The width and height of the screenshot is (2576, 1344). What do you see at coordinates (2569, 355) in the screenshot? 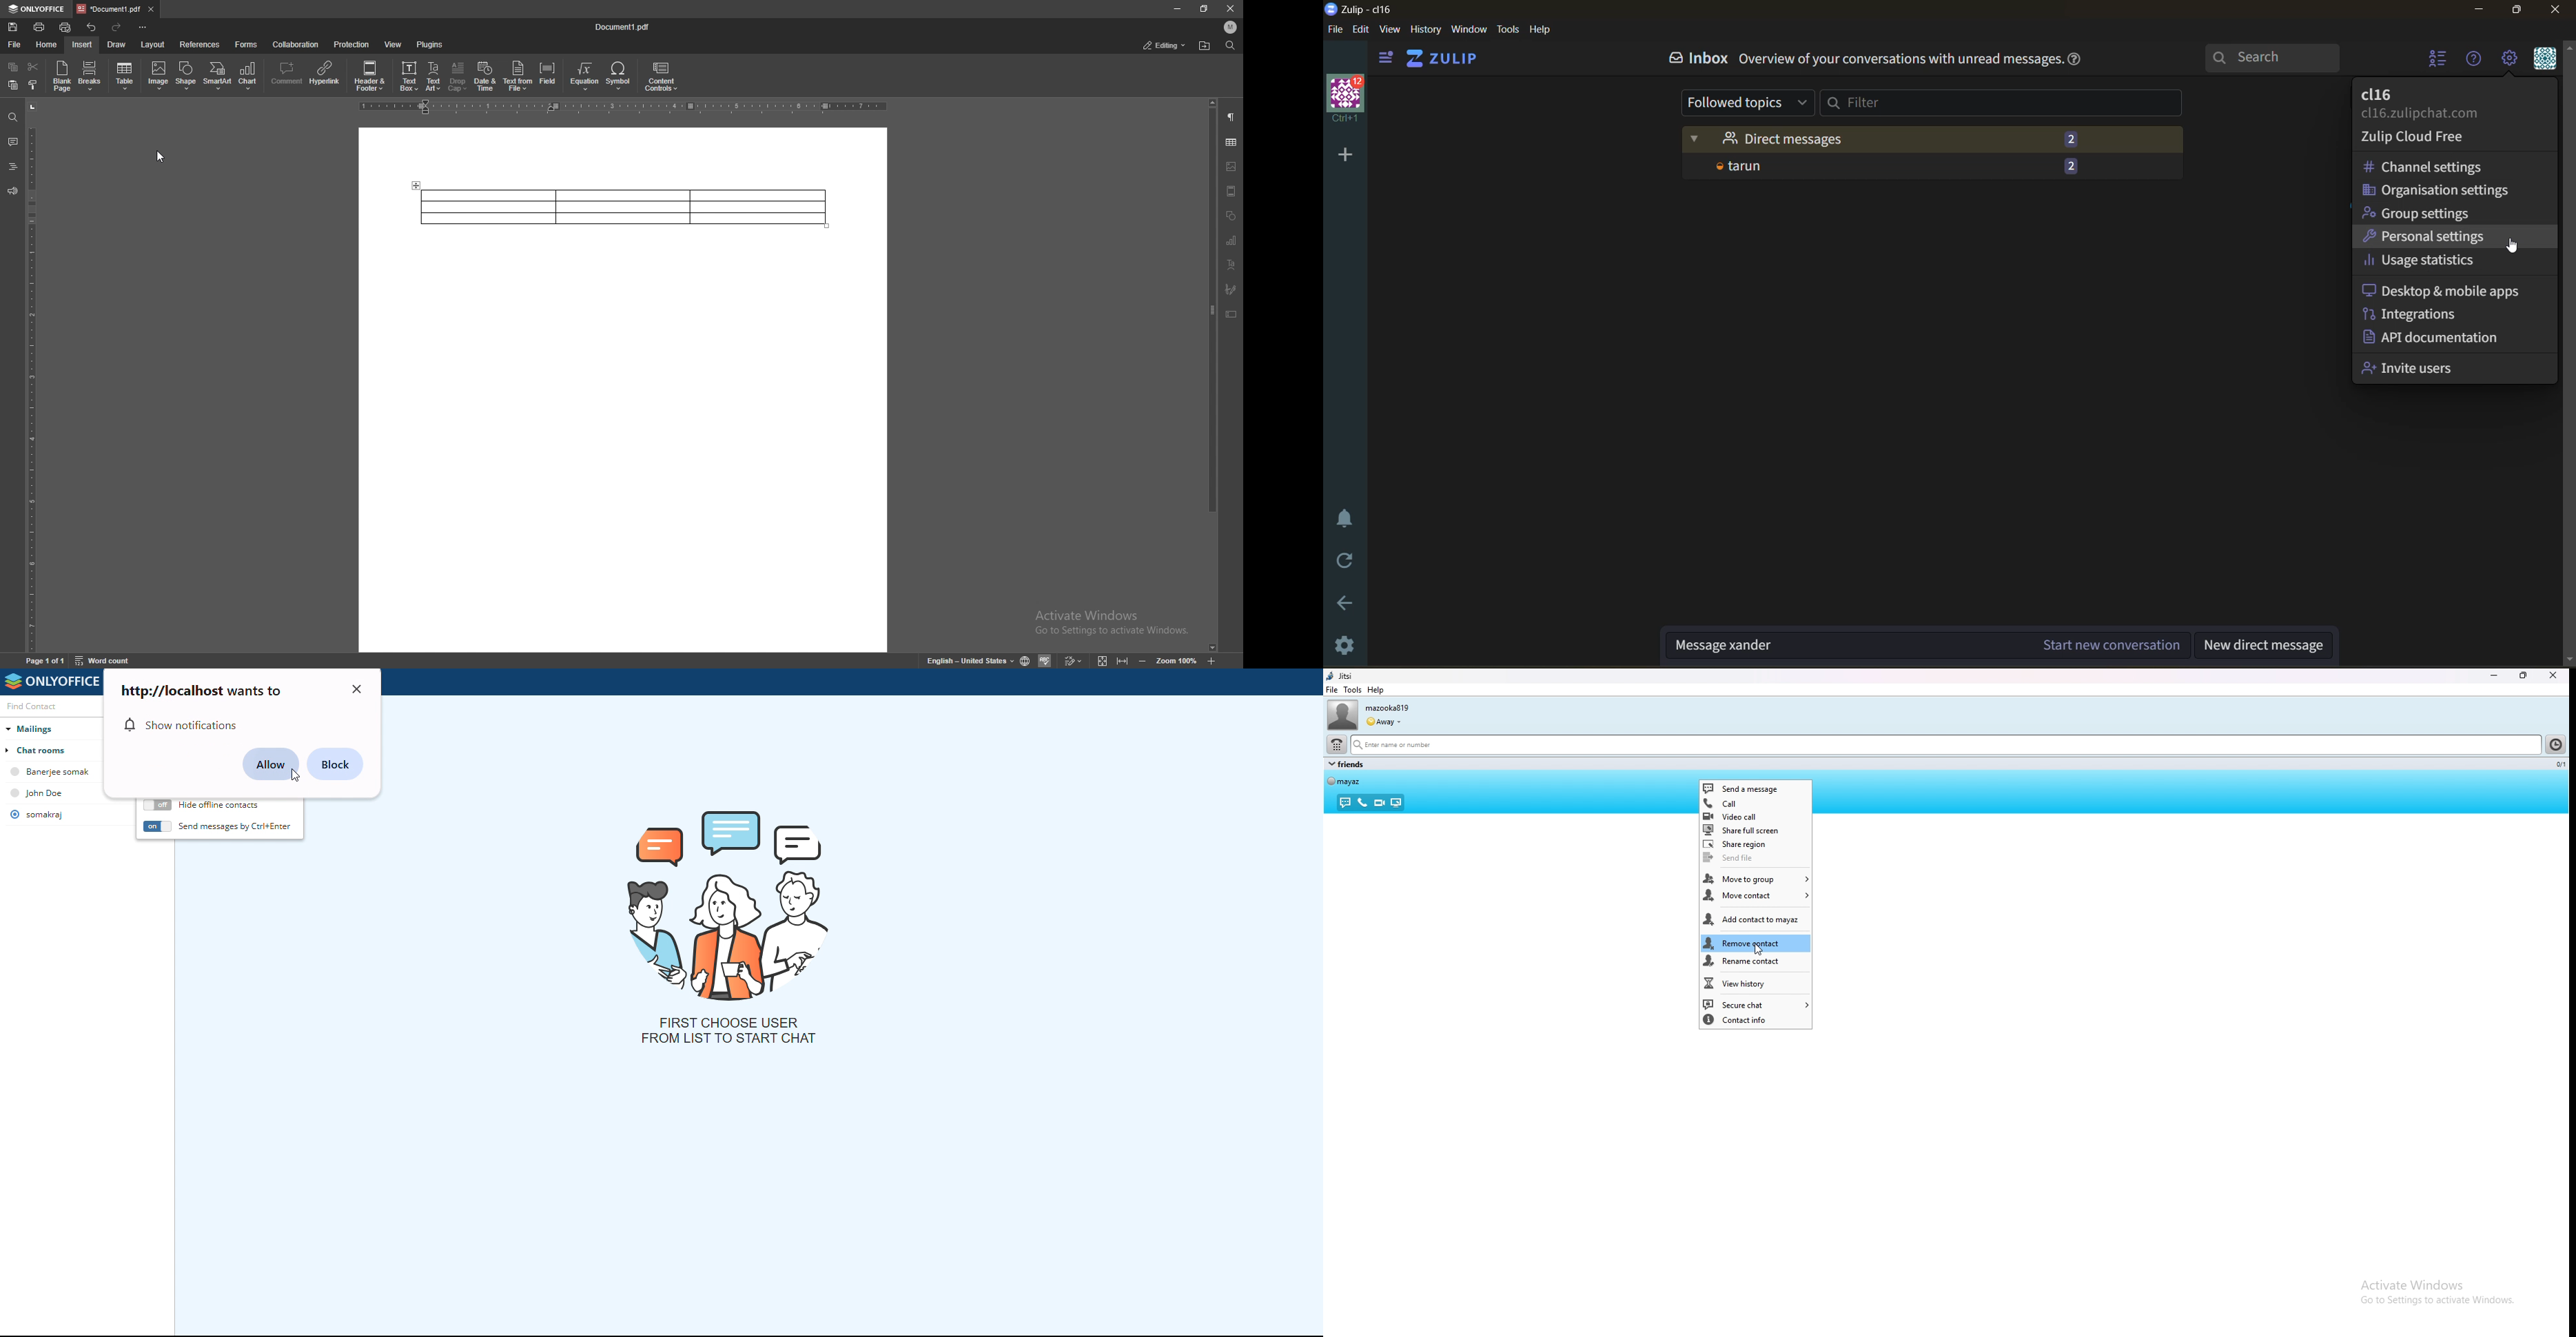
I see `Scroll bar` at bounding box center [2569, 355].